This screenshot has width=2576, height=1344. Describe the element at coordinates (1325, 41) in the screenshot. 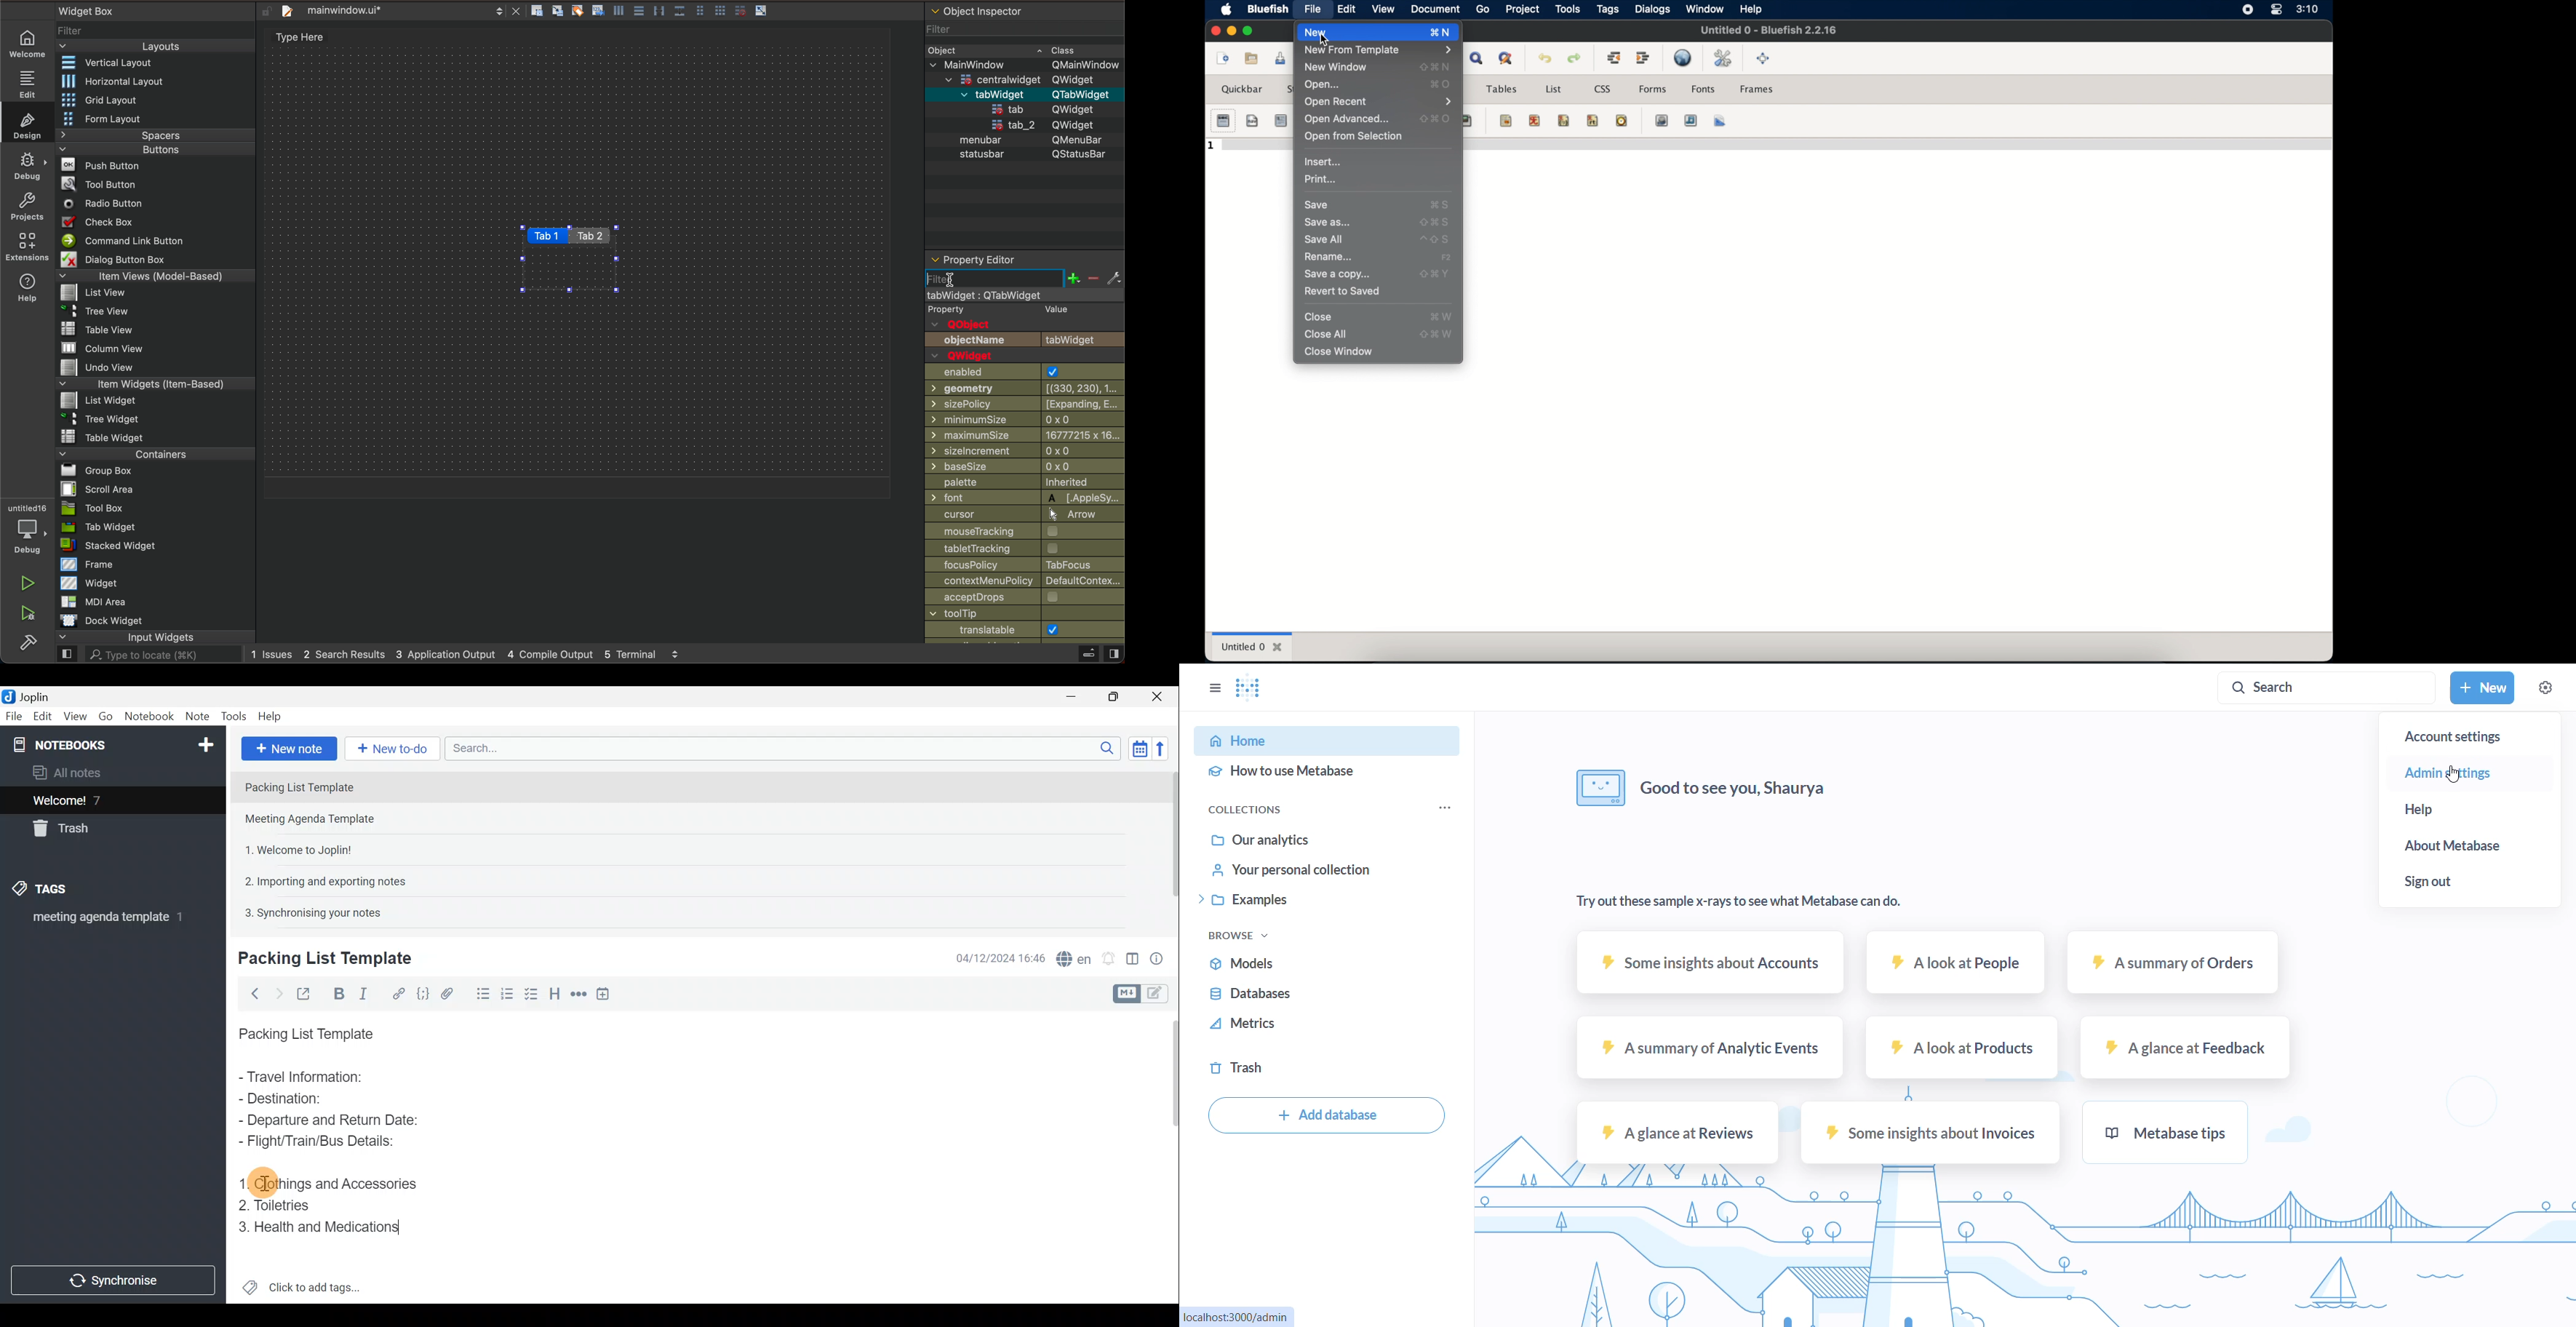

I see `cursor` at that location.